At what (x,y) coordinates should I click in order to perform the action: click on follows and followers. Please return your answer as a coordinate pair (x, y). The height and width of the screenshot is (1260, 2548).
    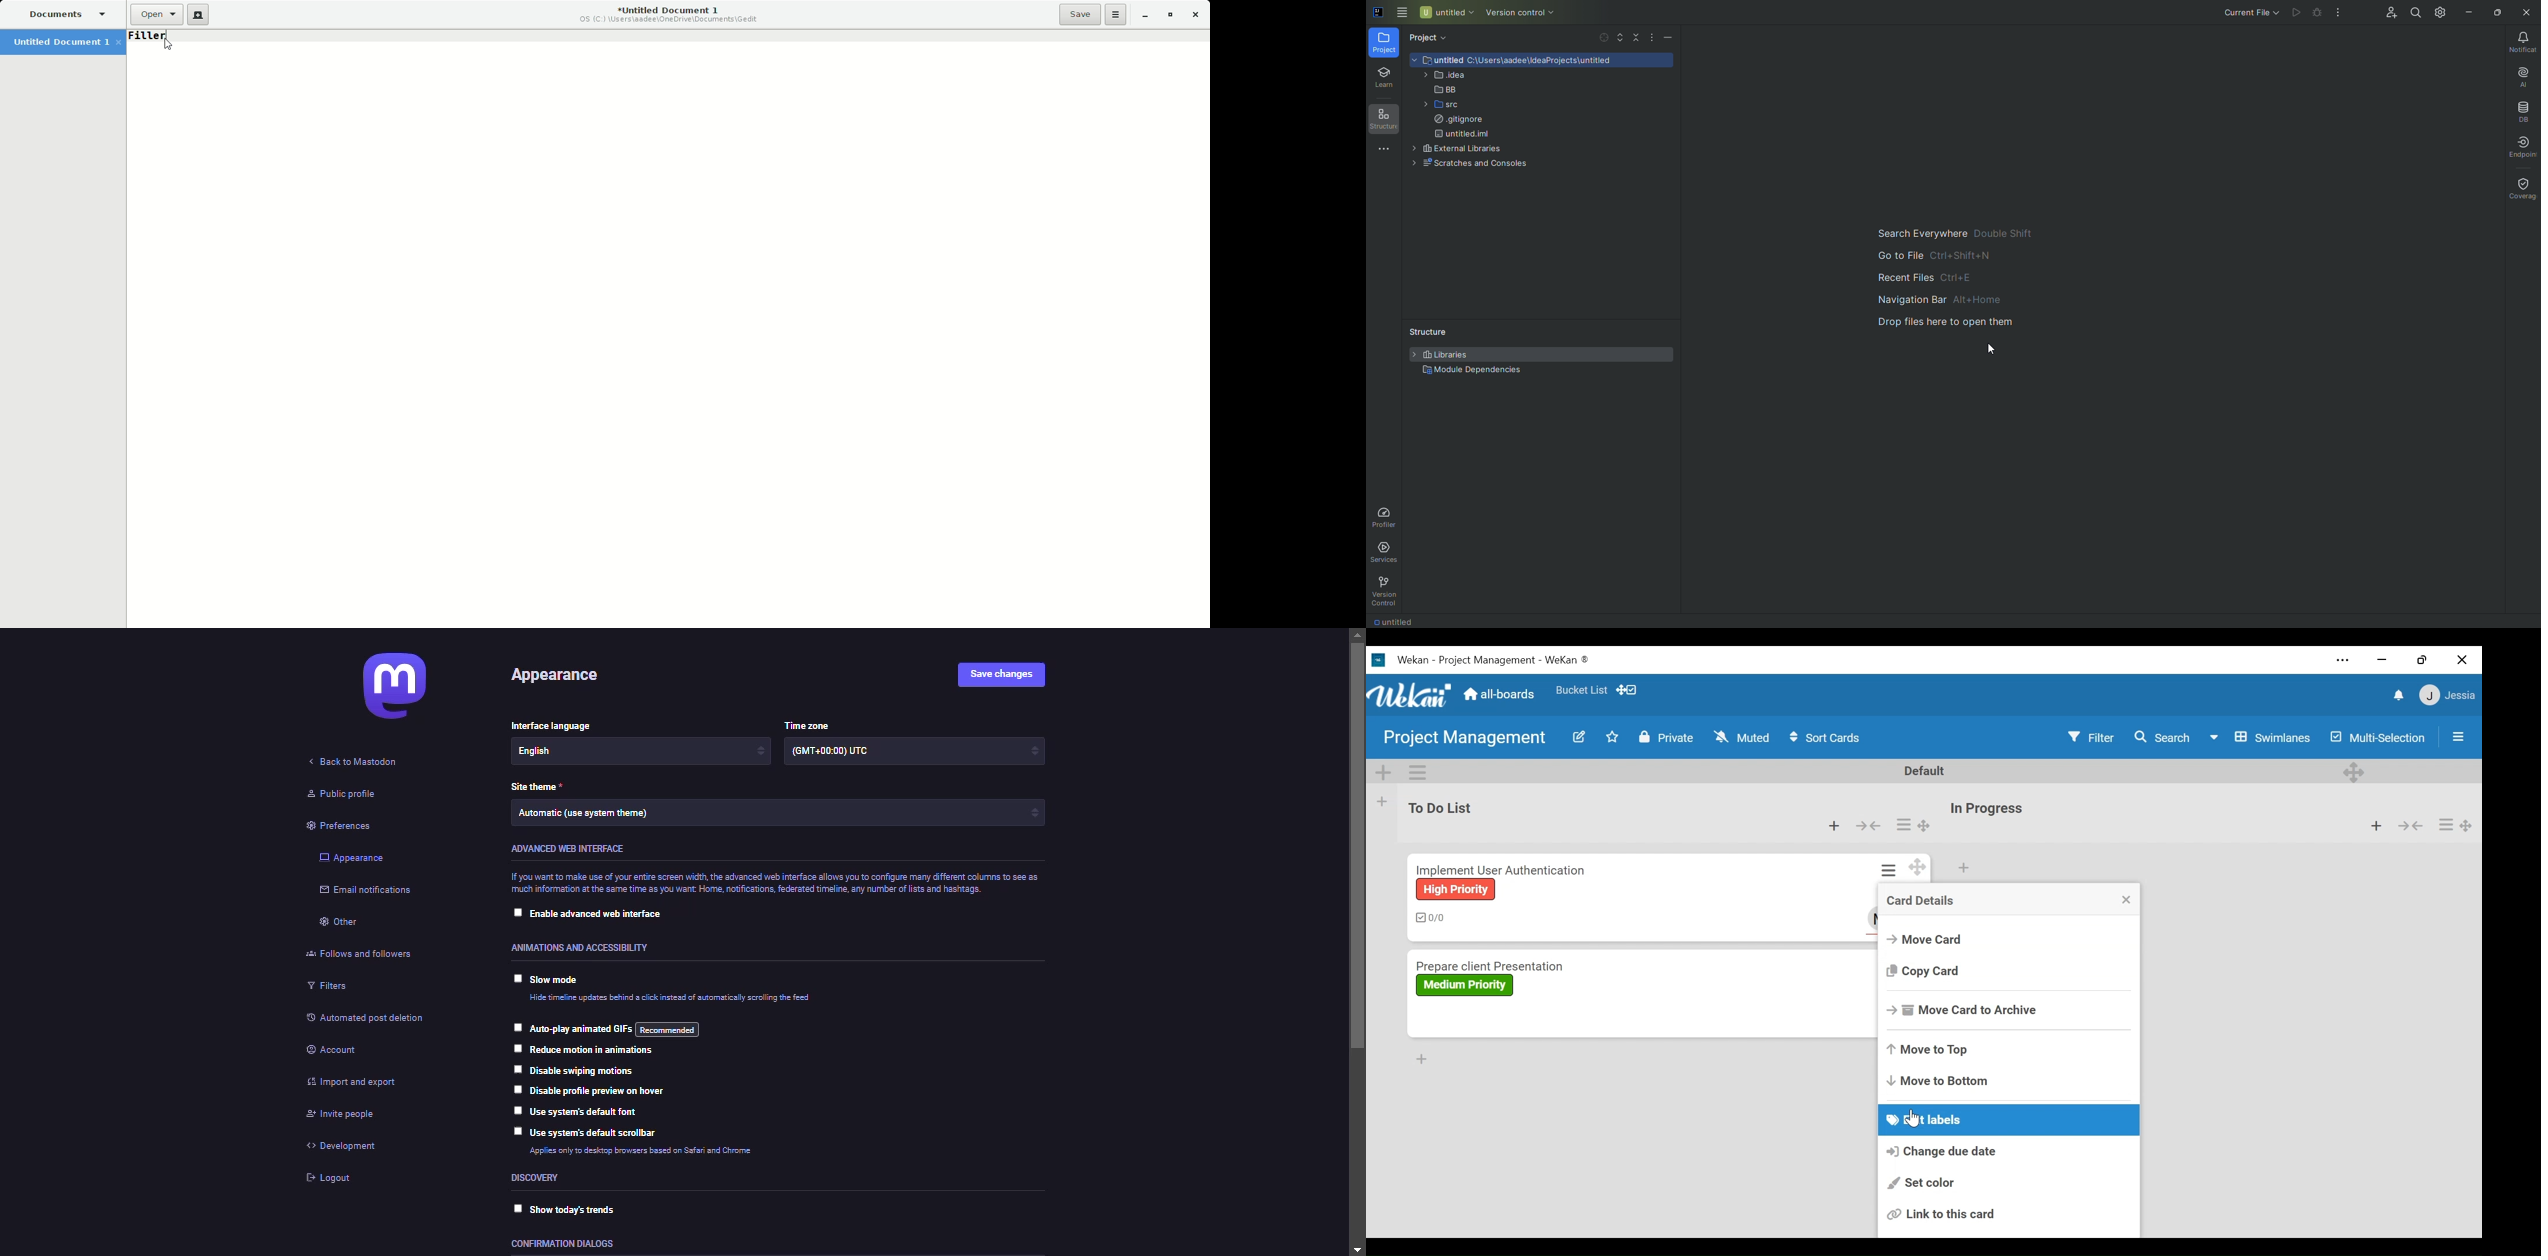
    Looking at the image, I should click on (360, 955).